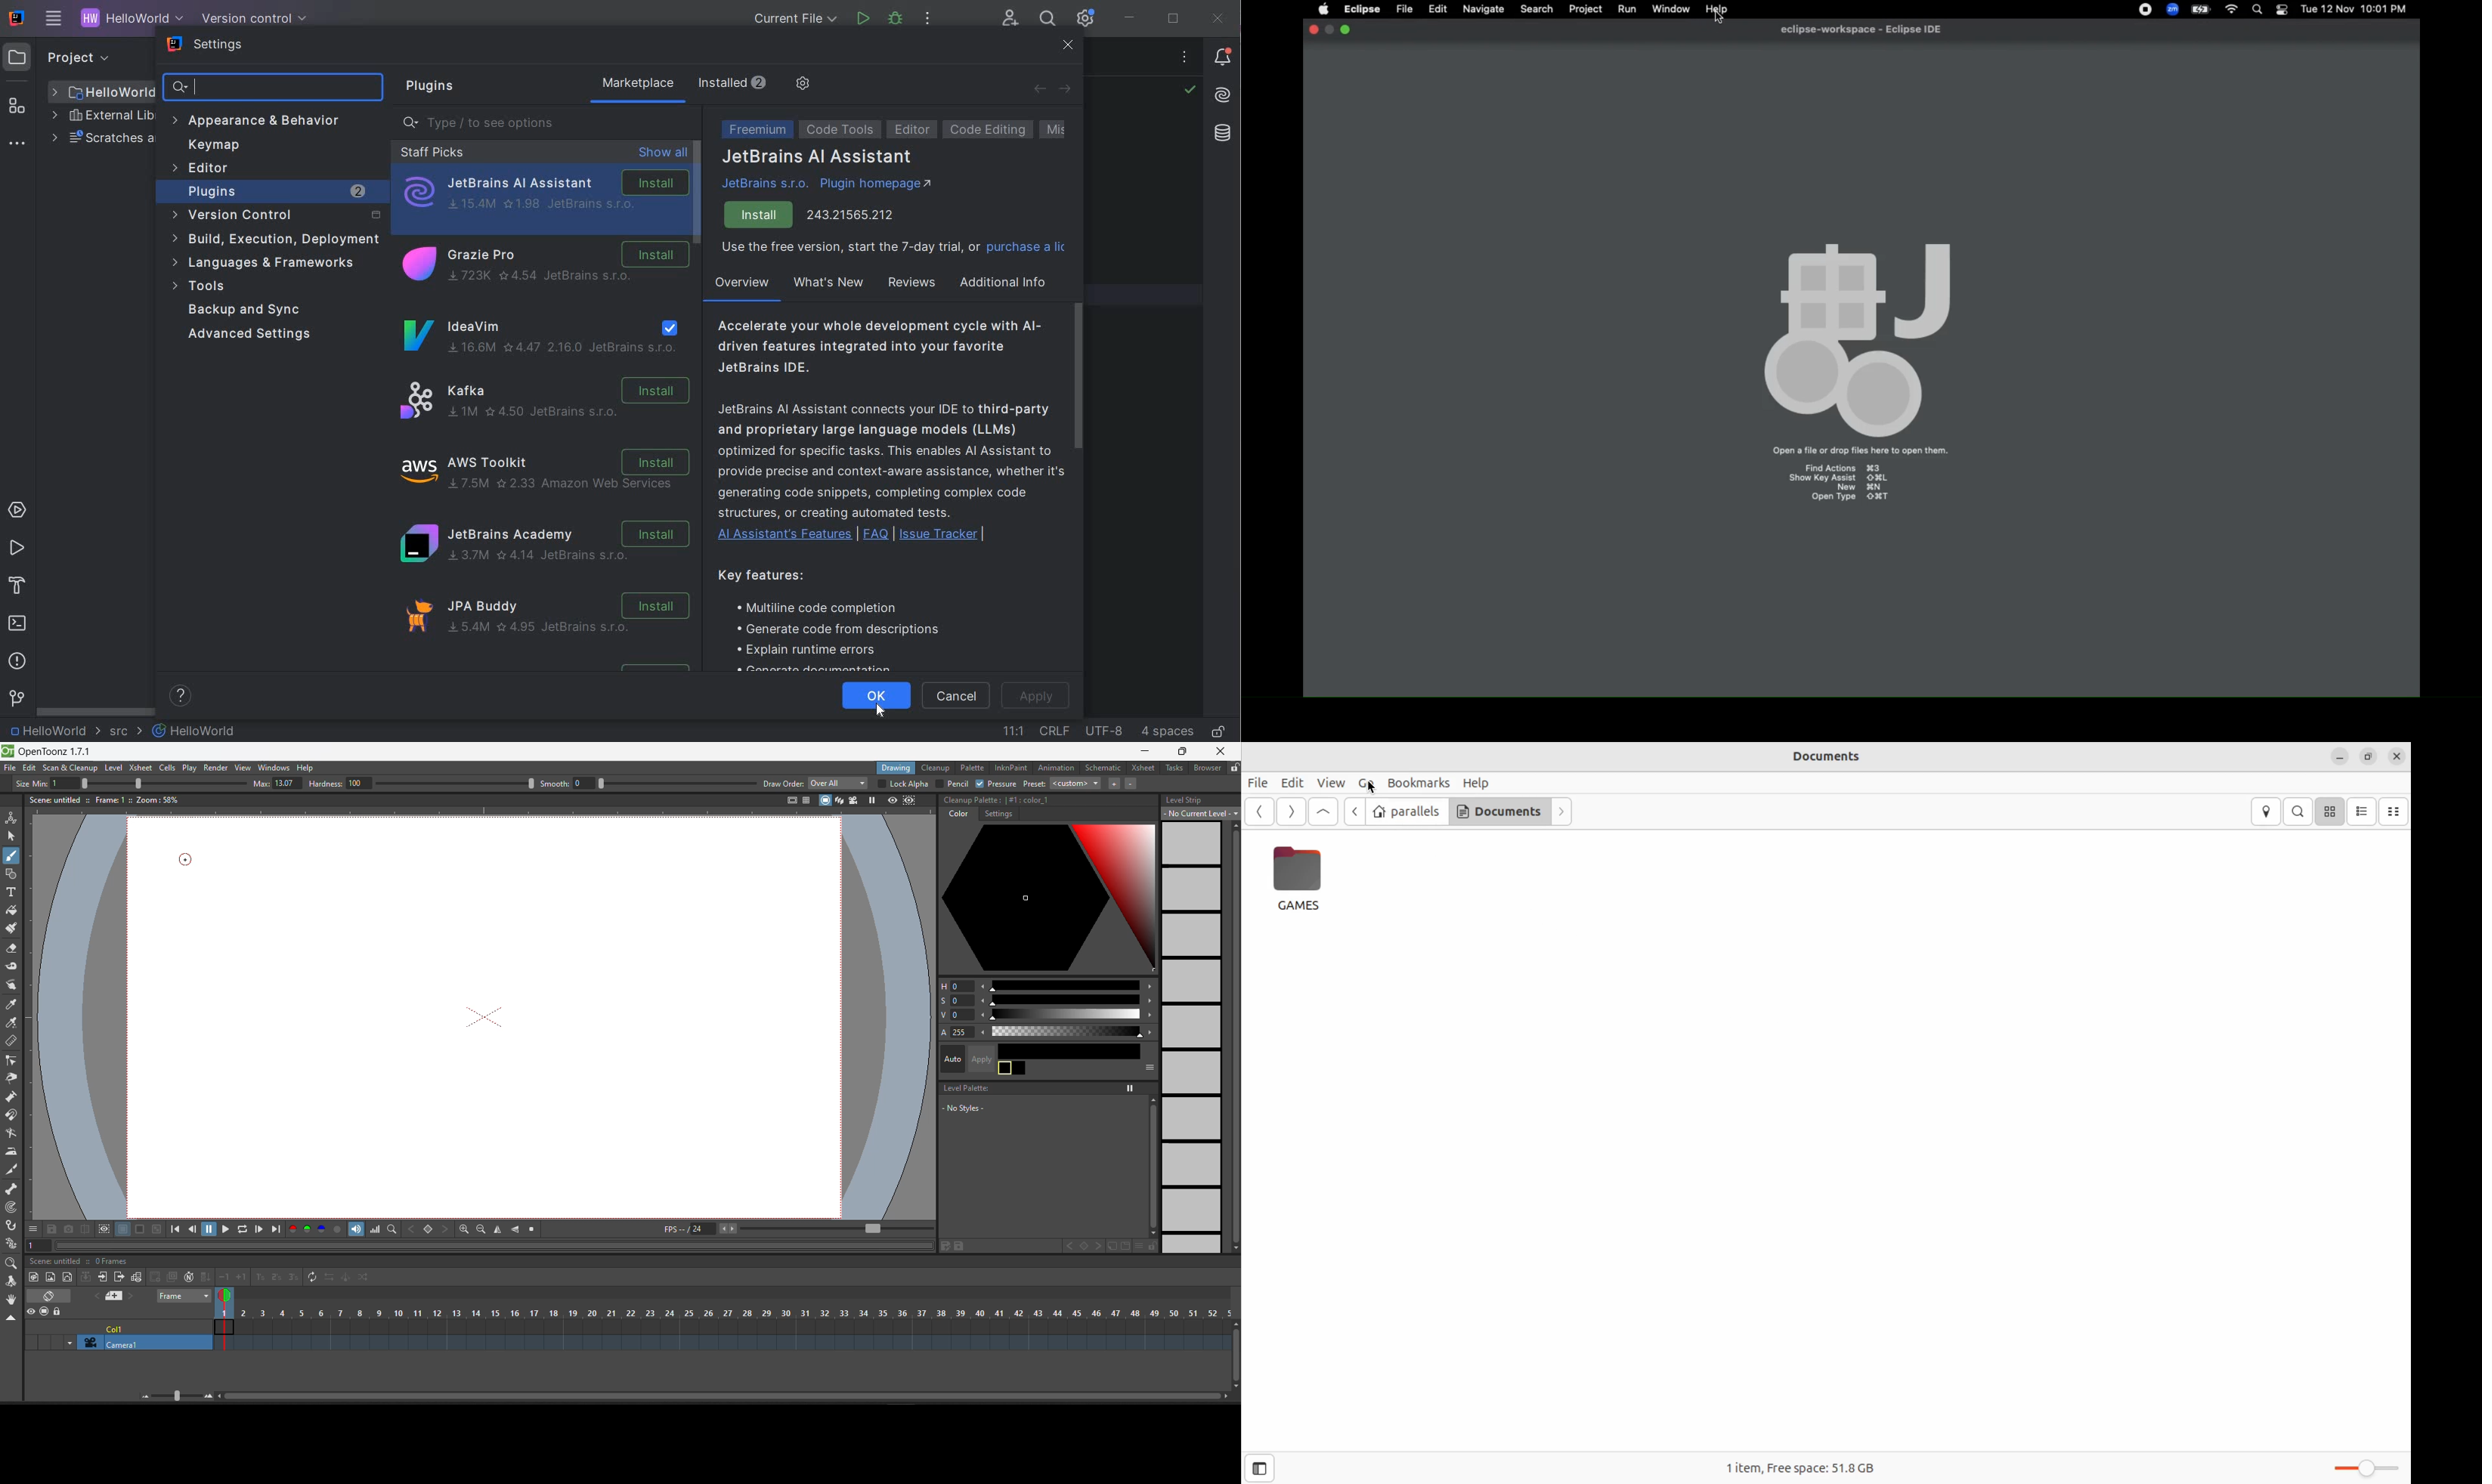  What do you see at coordinates (984, 1032) in the screenshot?
I see `move left` at bounding box center [984, 1032].